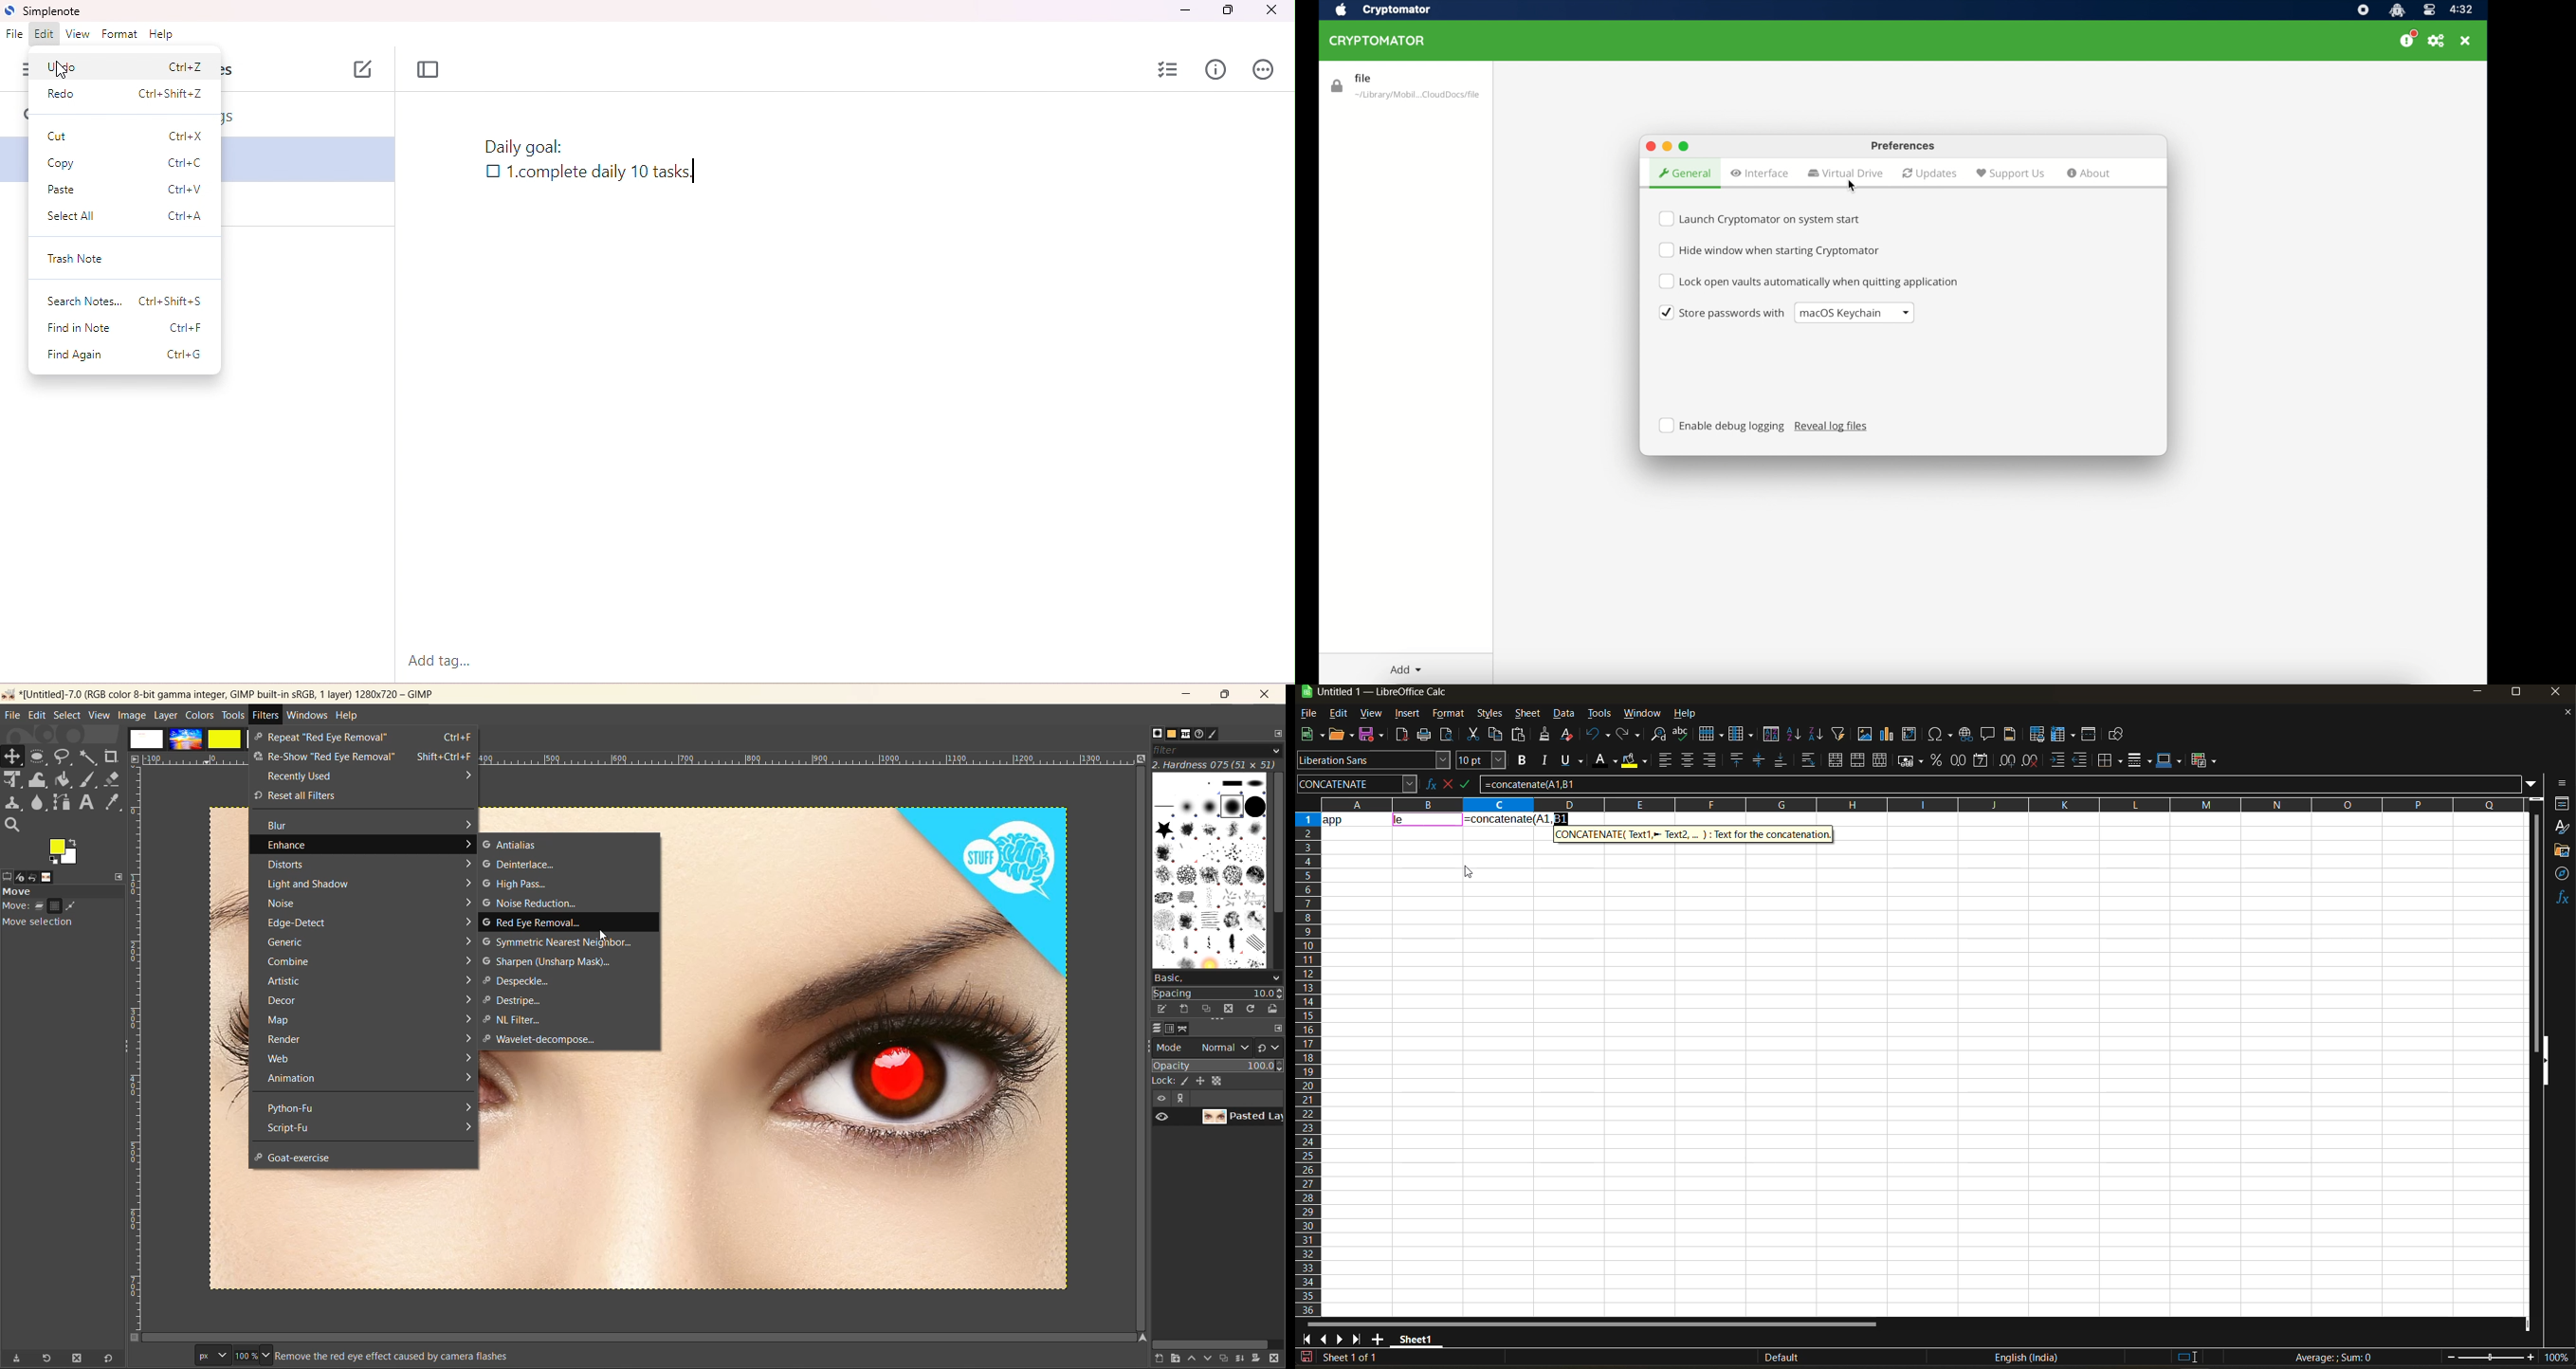 The height and width of the screenshot is (1372, 2576). What do you see at coordinates (2000, 784) in the screenshot?
I see `=concatenate(A1, B1` at bounding box center [2000, 784].